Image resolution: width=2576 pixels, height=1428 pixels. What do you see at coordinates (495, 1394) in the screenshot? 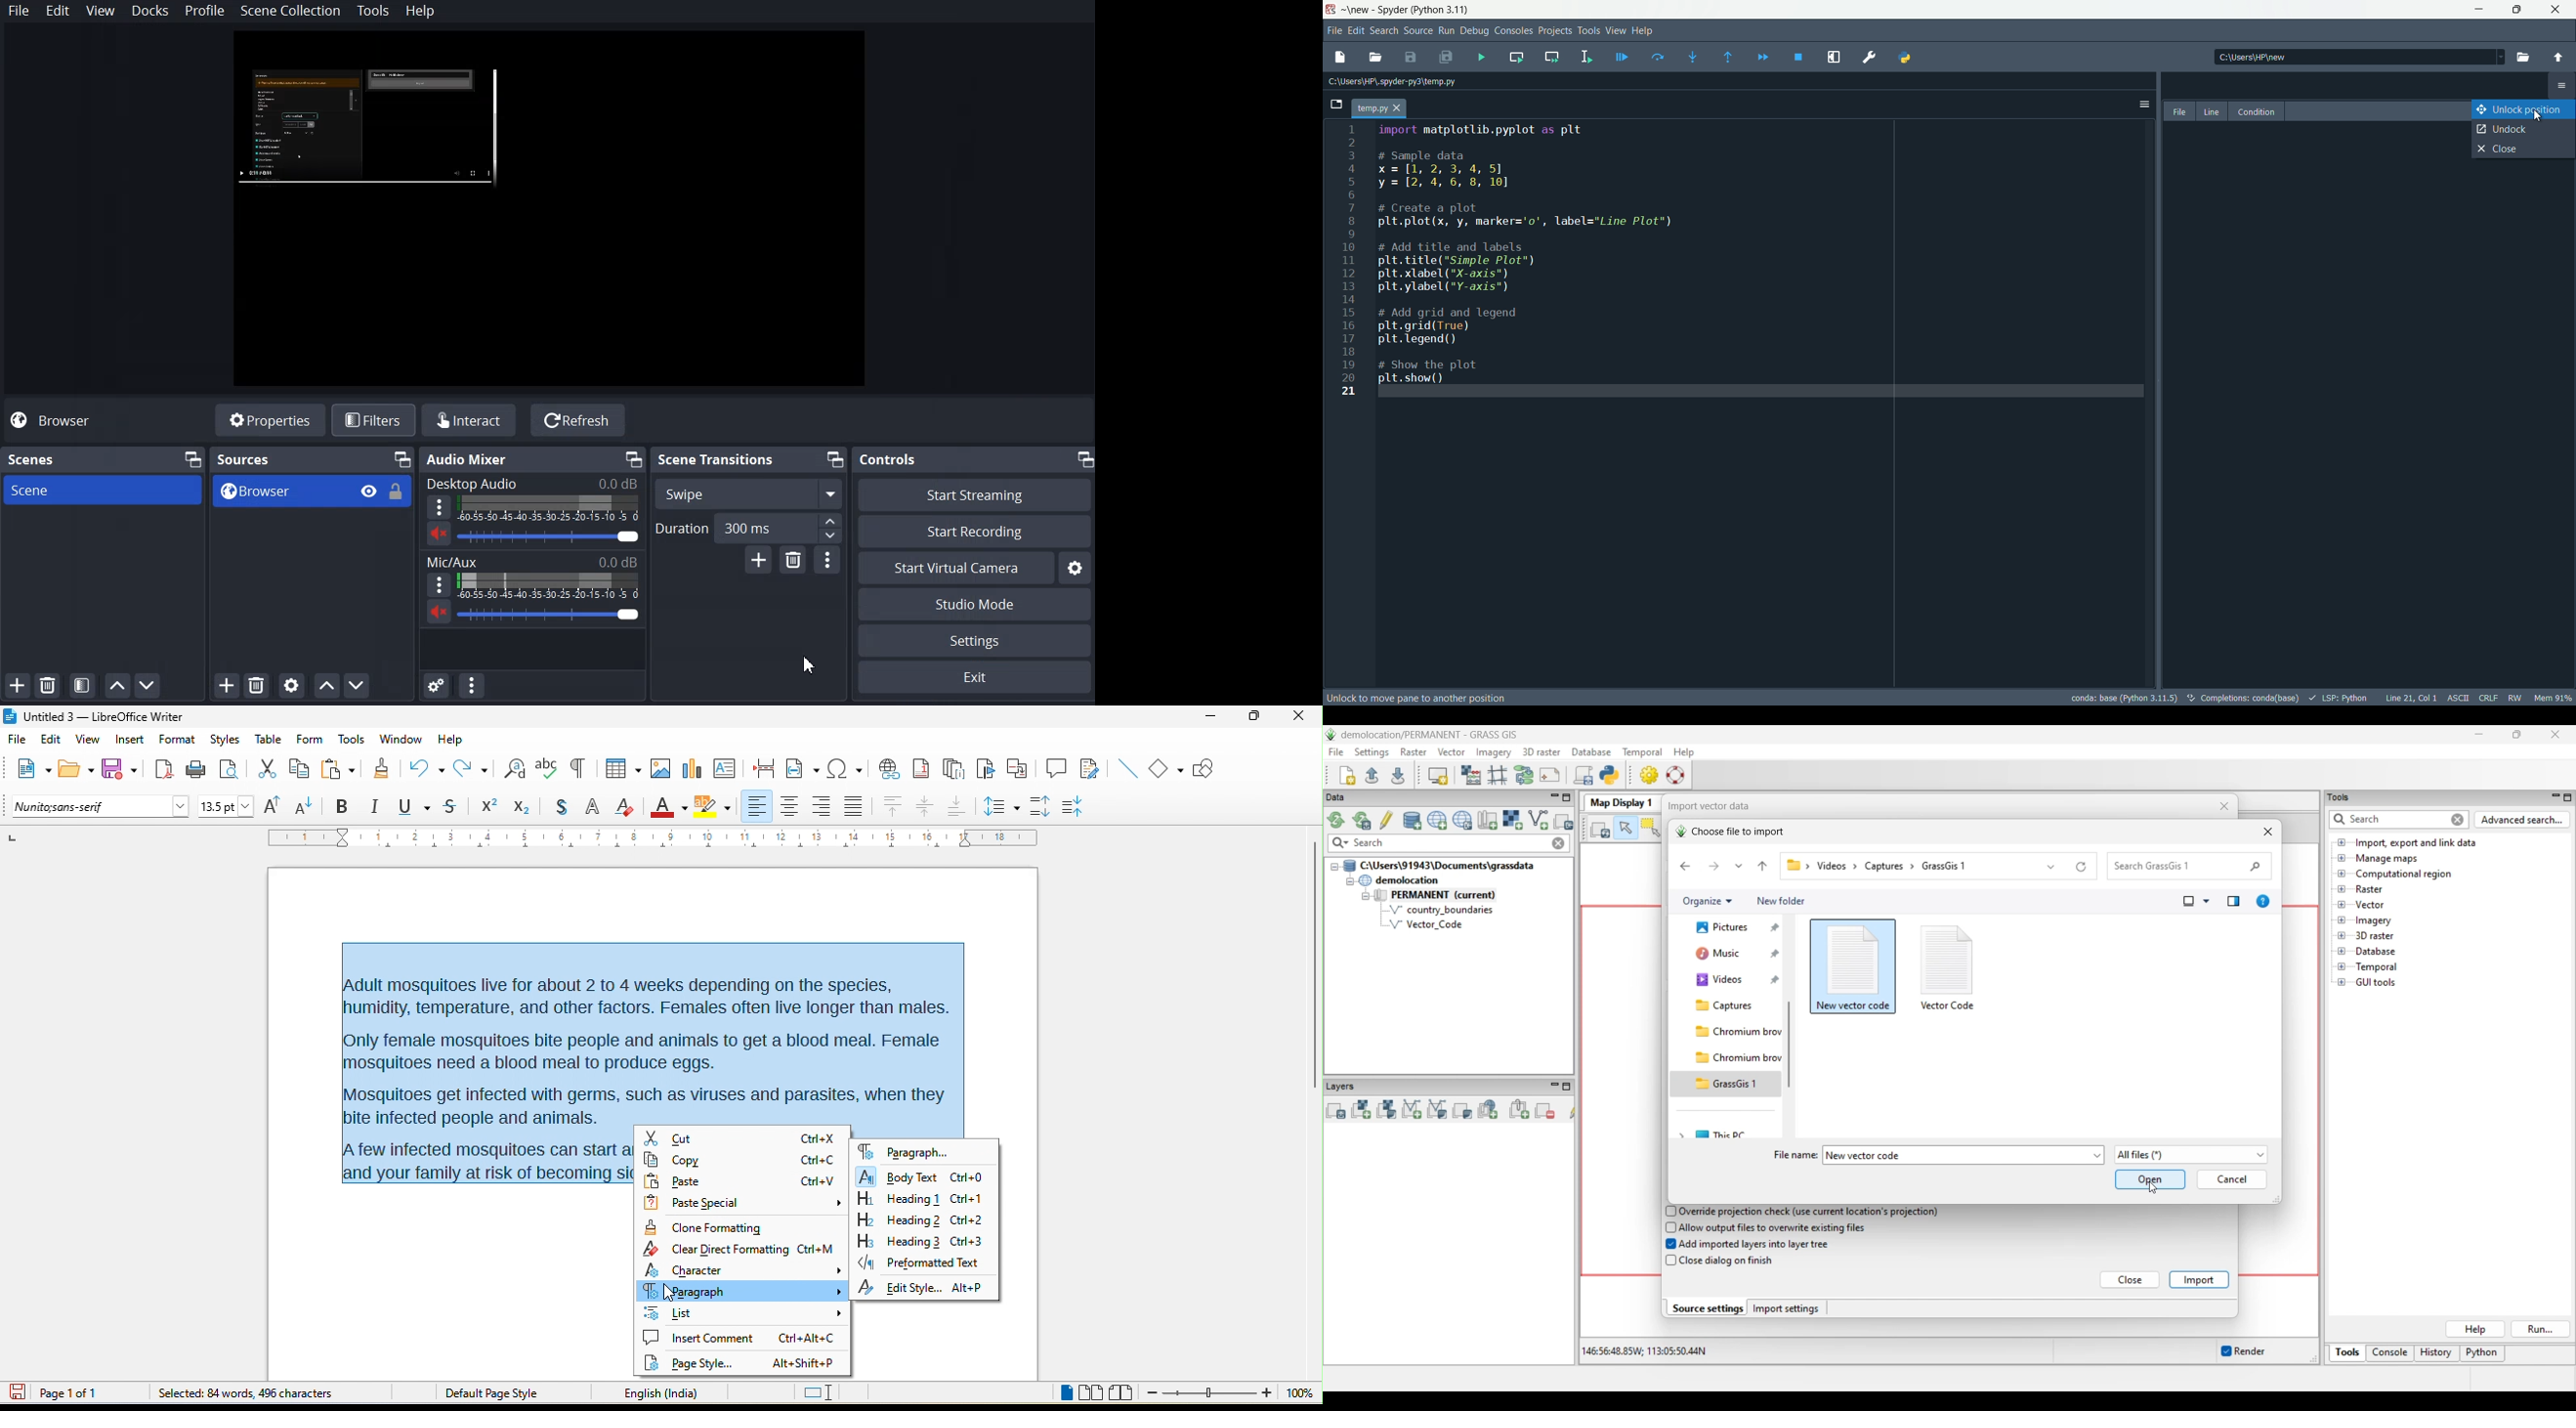
I see `default page style` at bounding box center [495, 1394].